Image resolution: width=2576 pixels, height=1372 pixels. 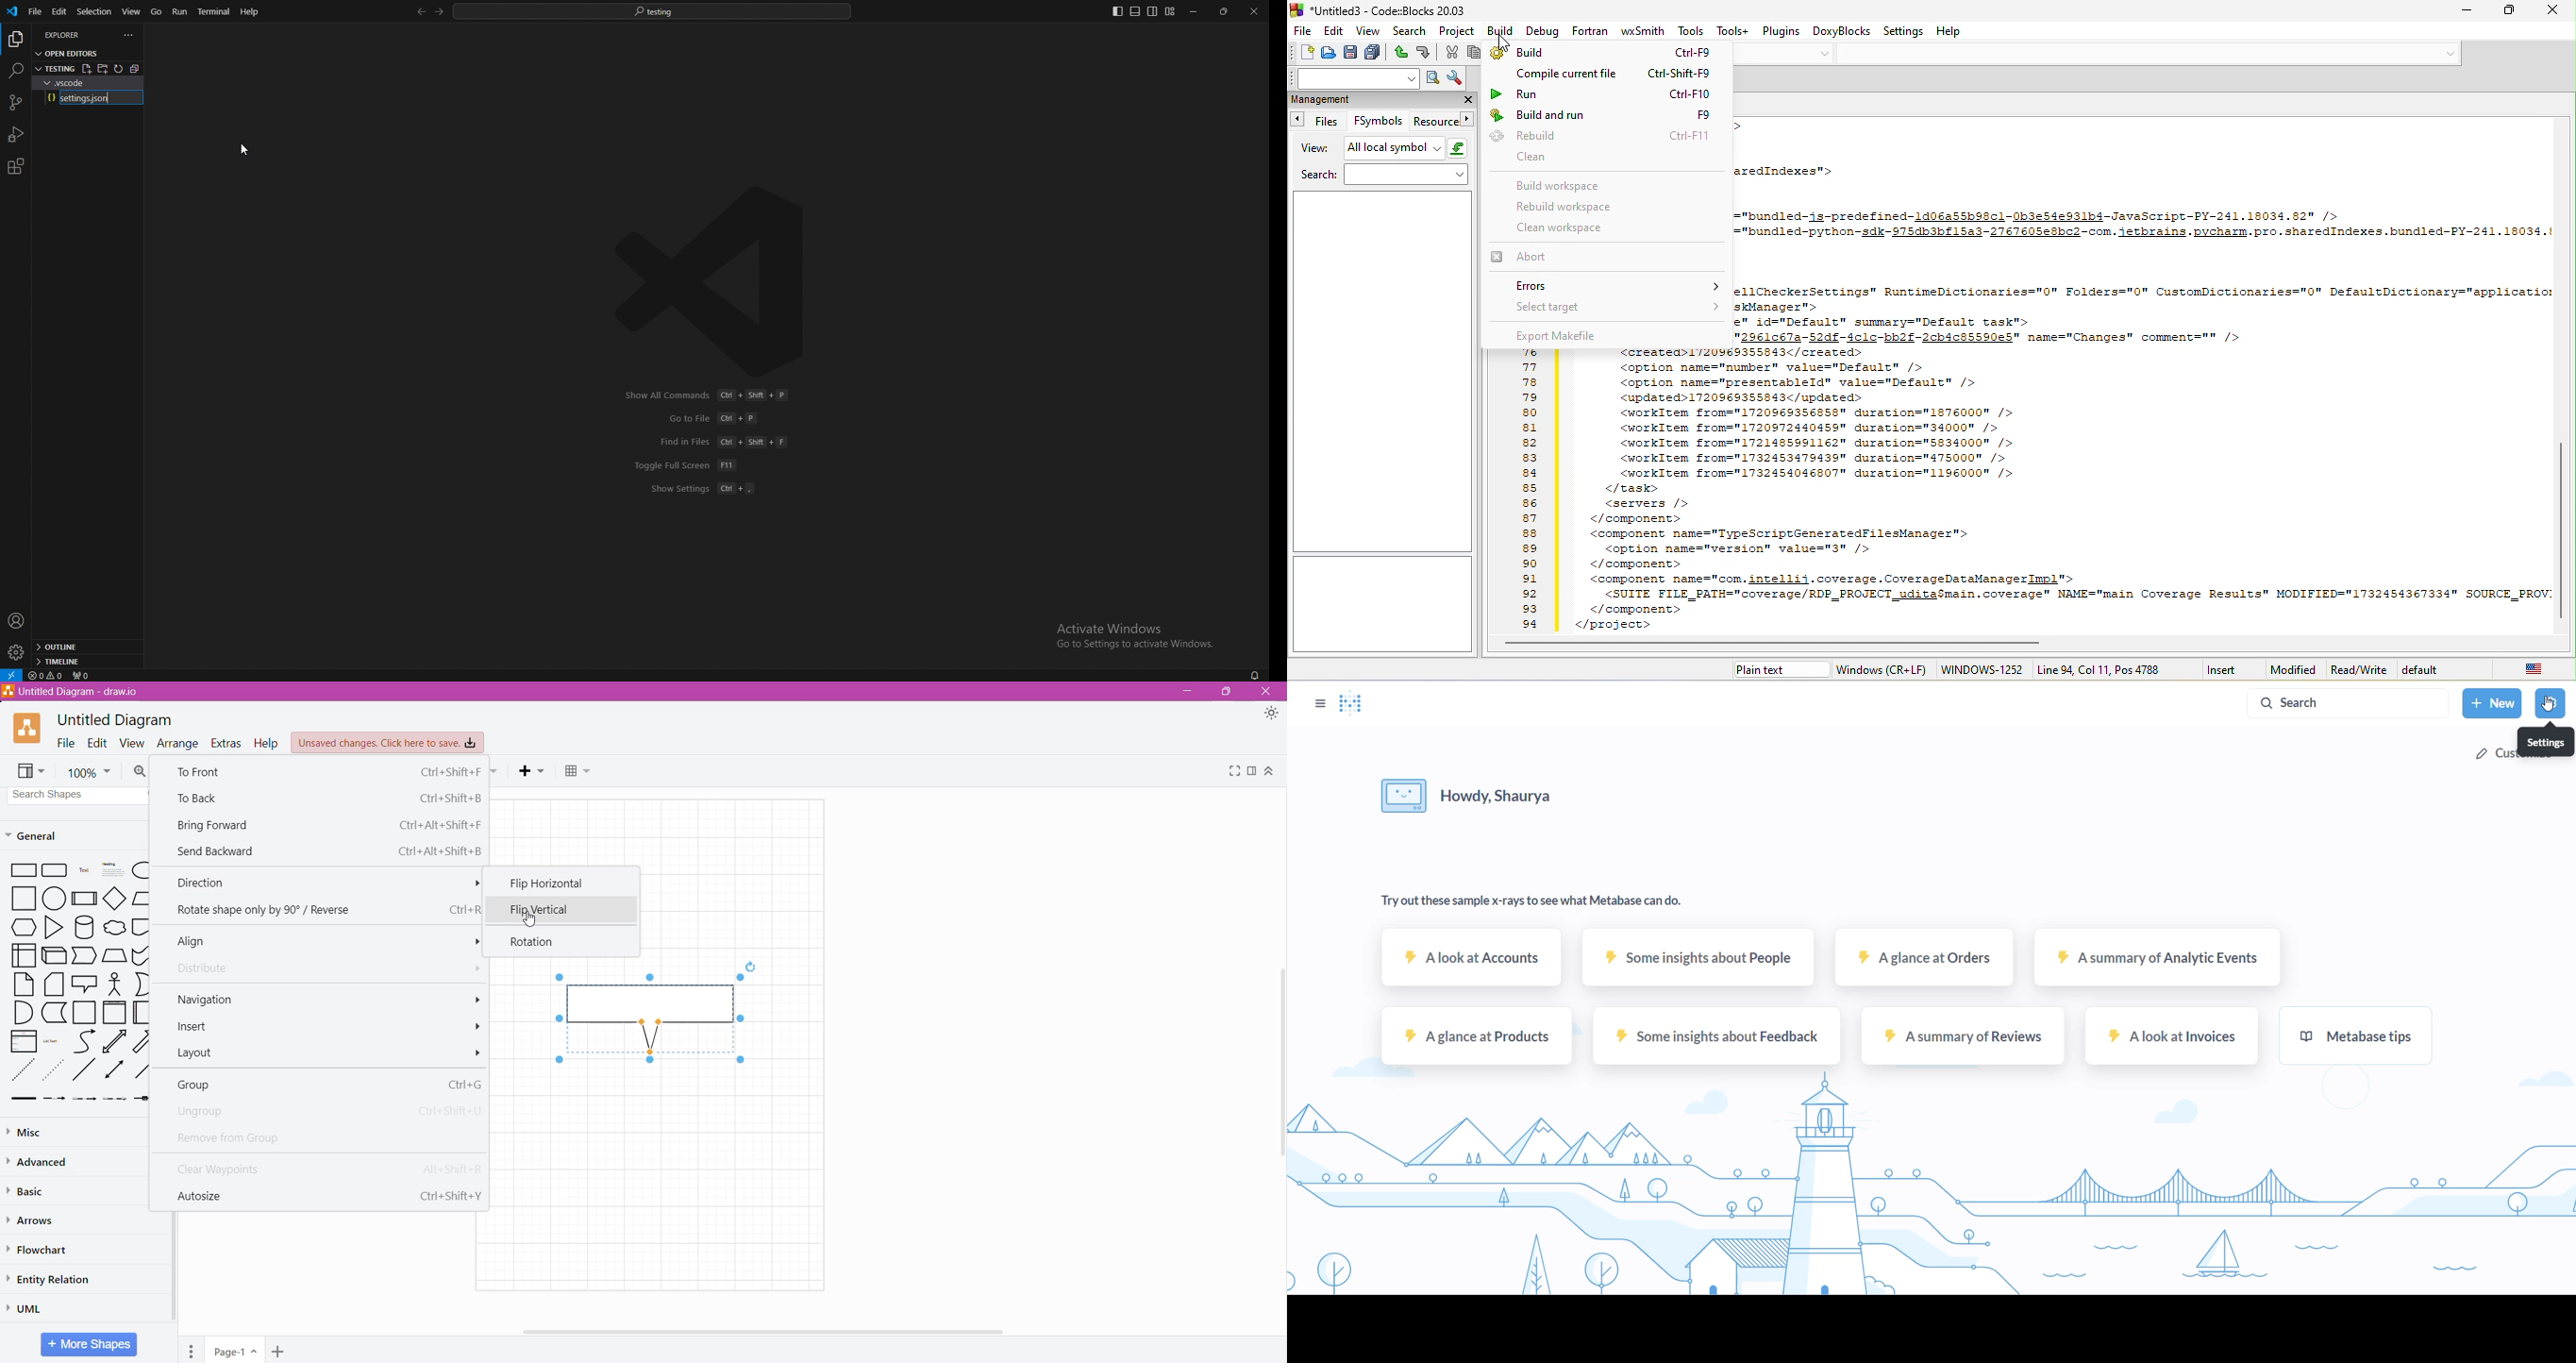 I want to click on Vertical Scroll Bar, so click(x=1279, y=1066).